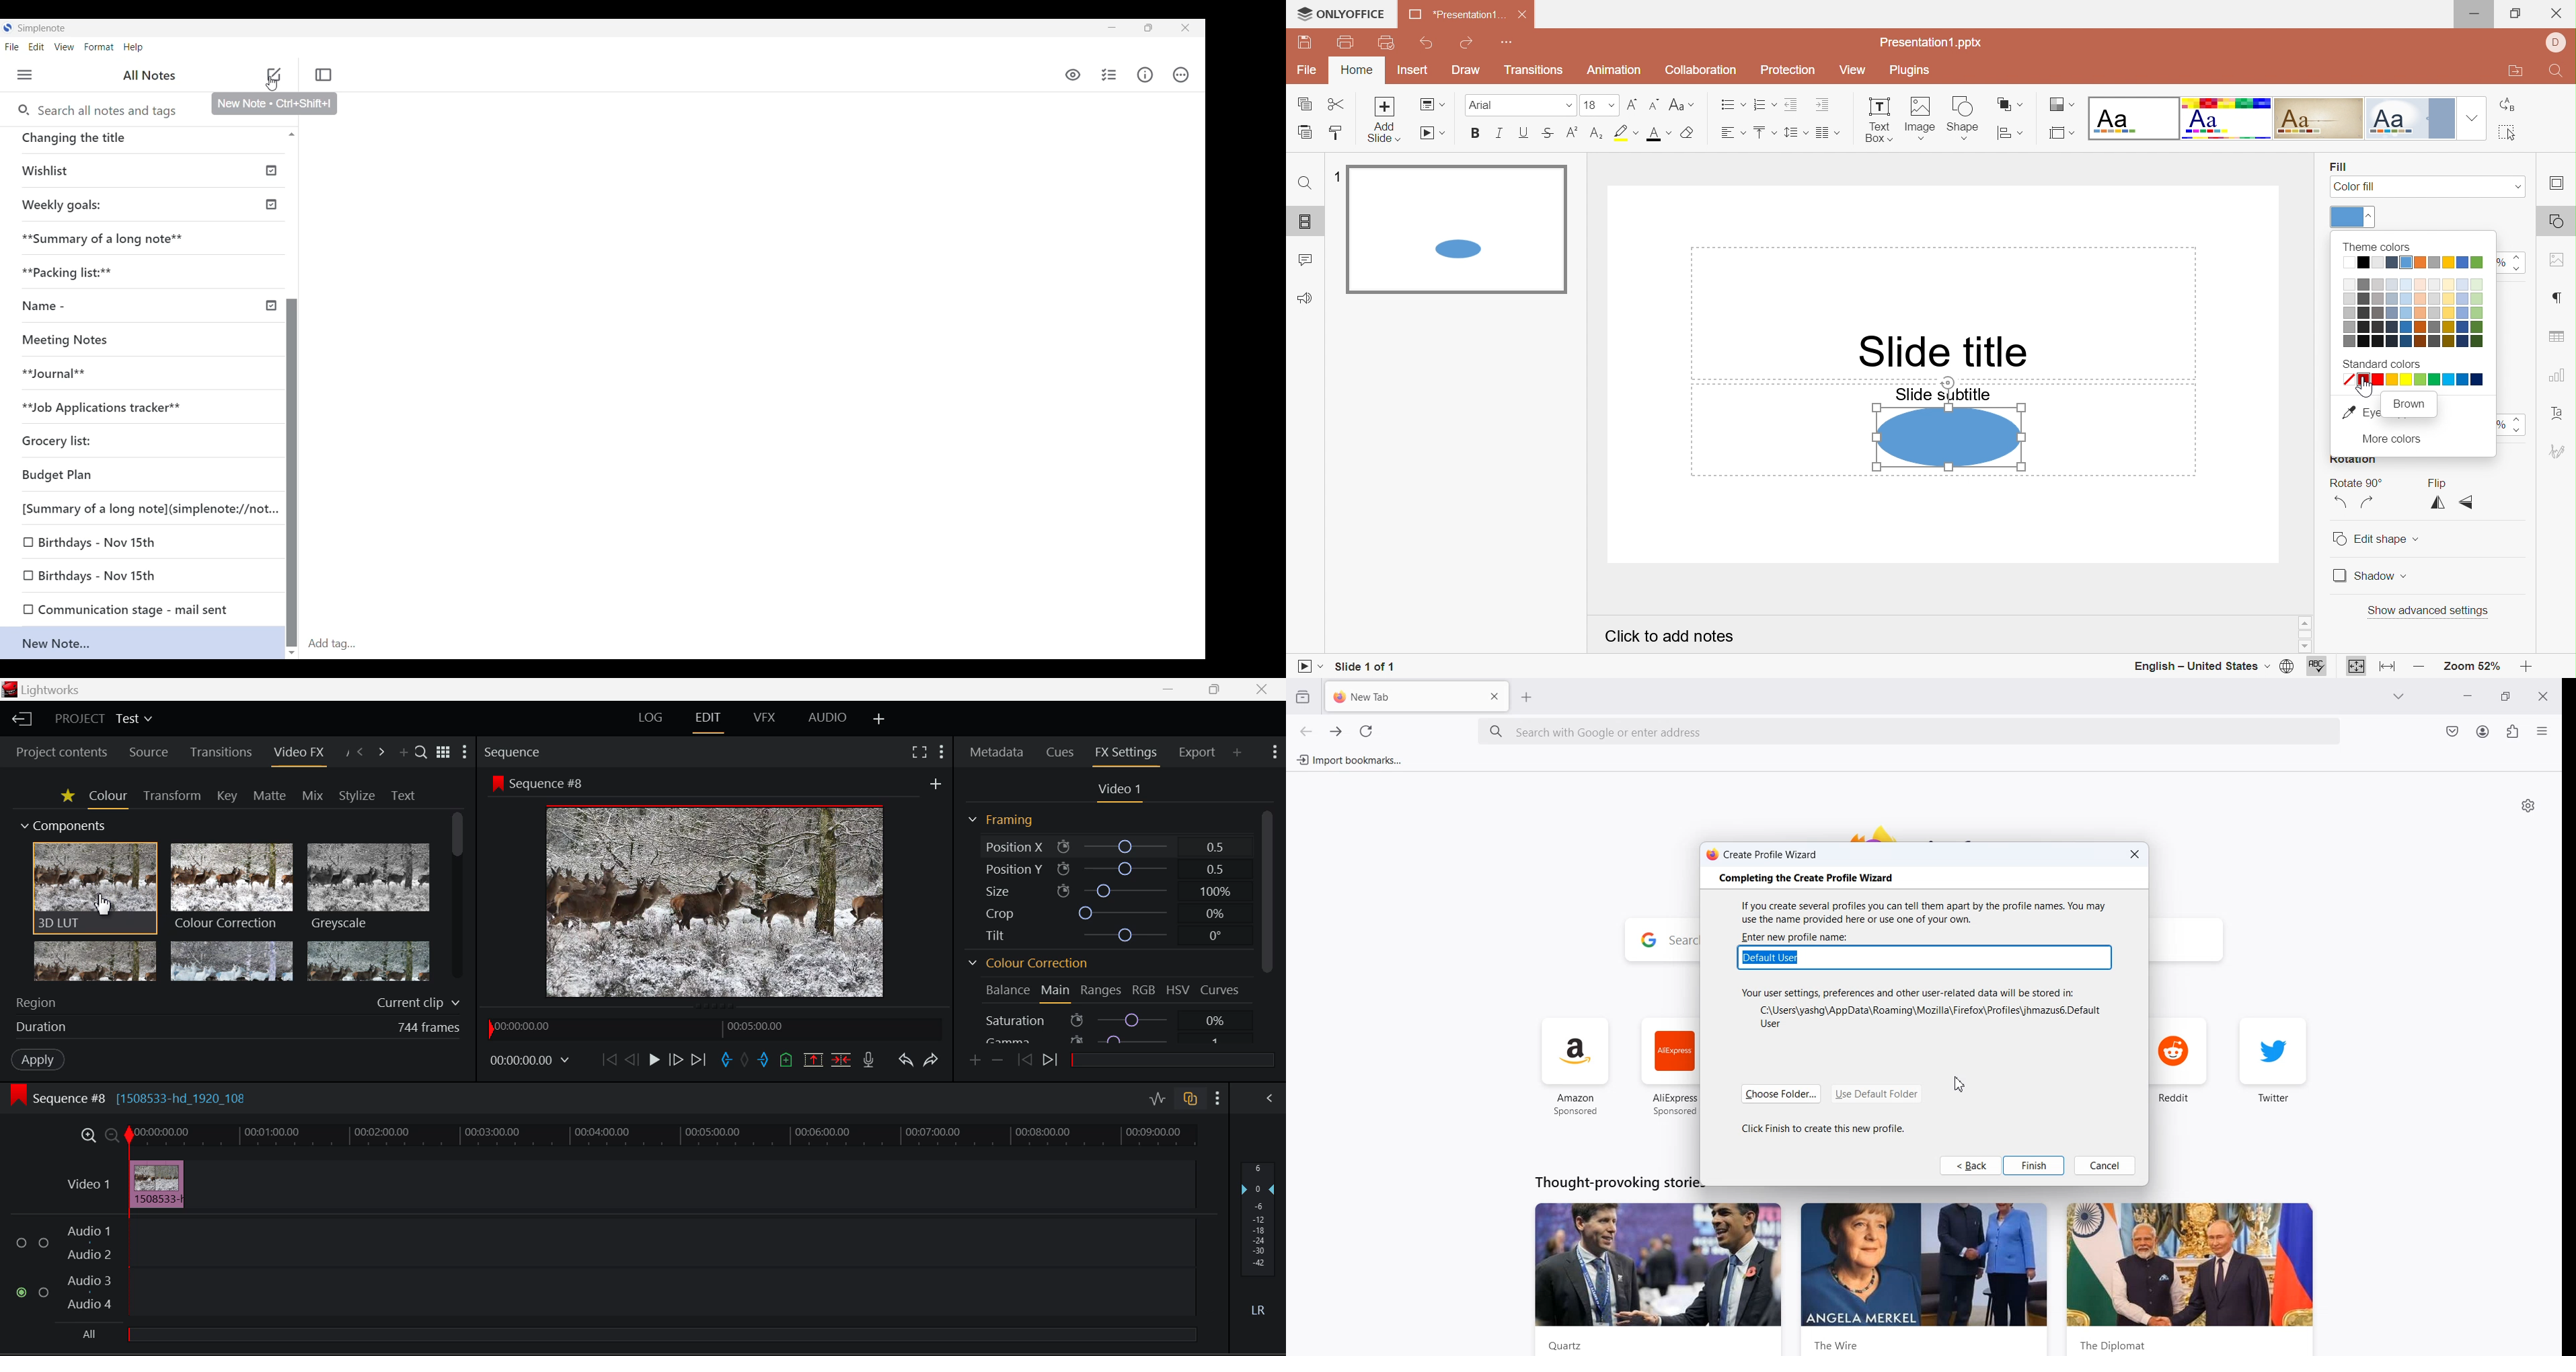 Image resolution: width=2576 pixels, height=1372 pixels. What do you see at coordinates (1267, 689) in the screenshot?
I see `Close` at bounding box center [1267, 689].